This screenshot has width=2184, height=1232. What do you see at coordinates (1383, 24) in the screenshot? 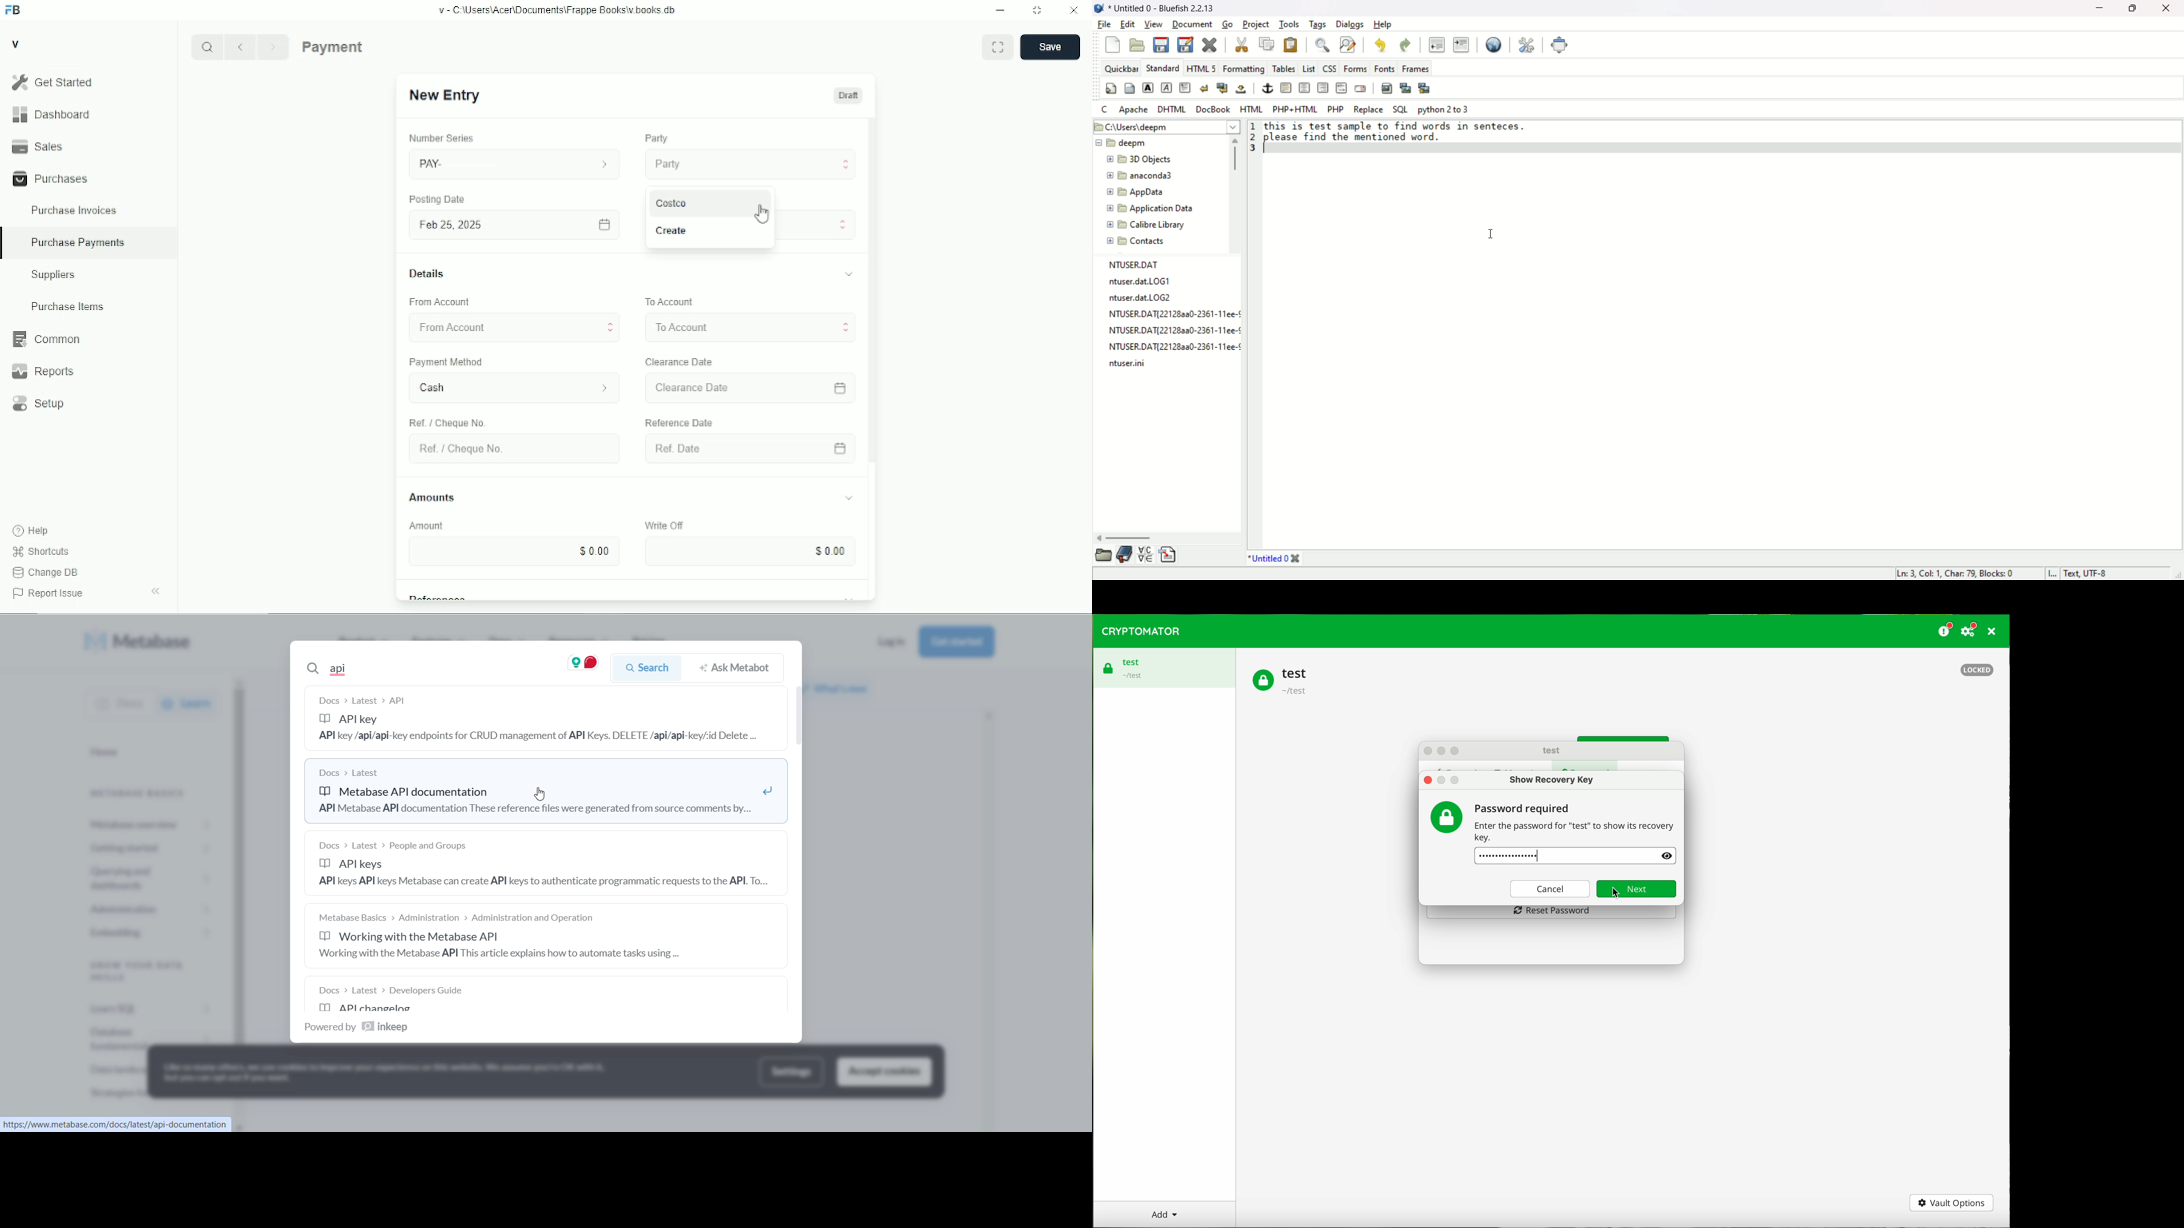
I see `help` at bounding box center [1383, 24].